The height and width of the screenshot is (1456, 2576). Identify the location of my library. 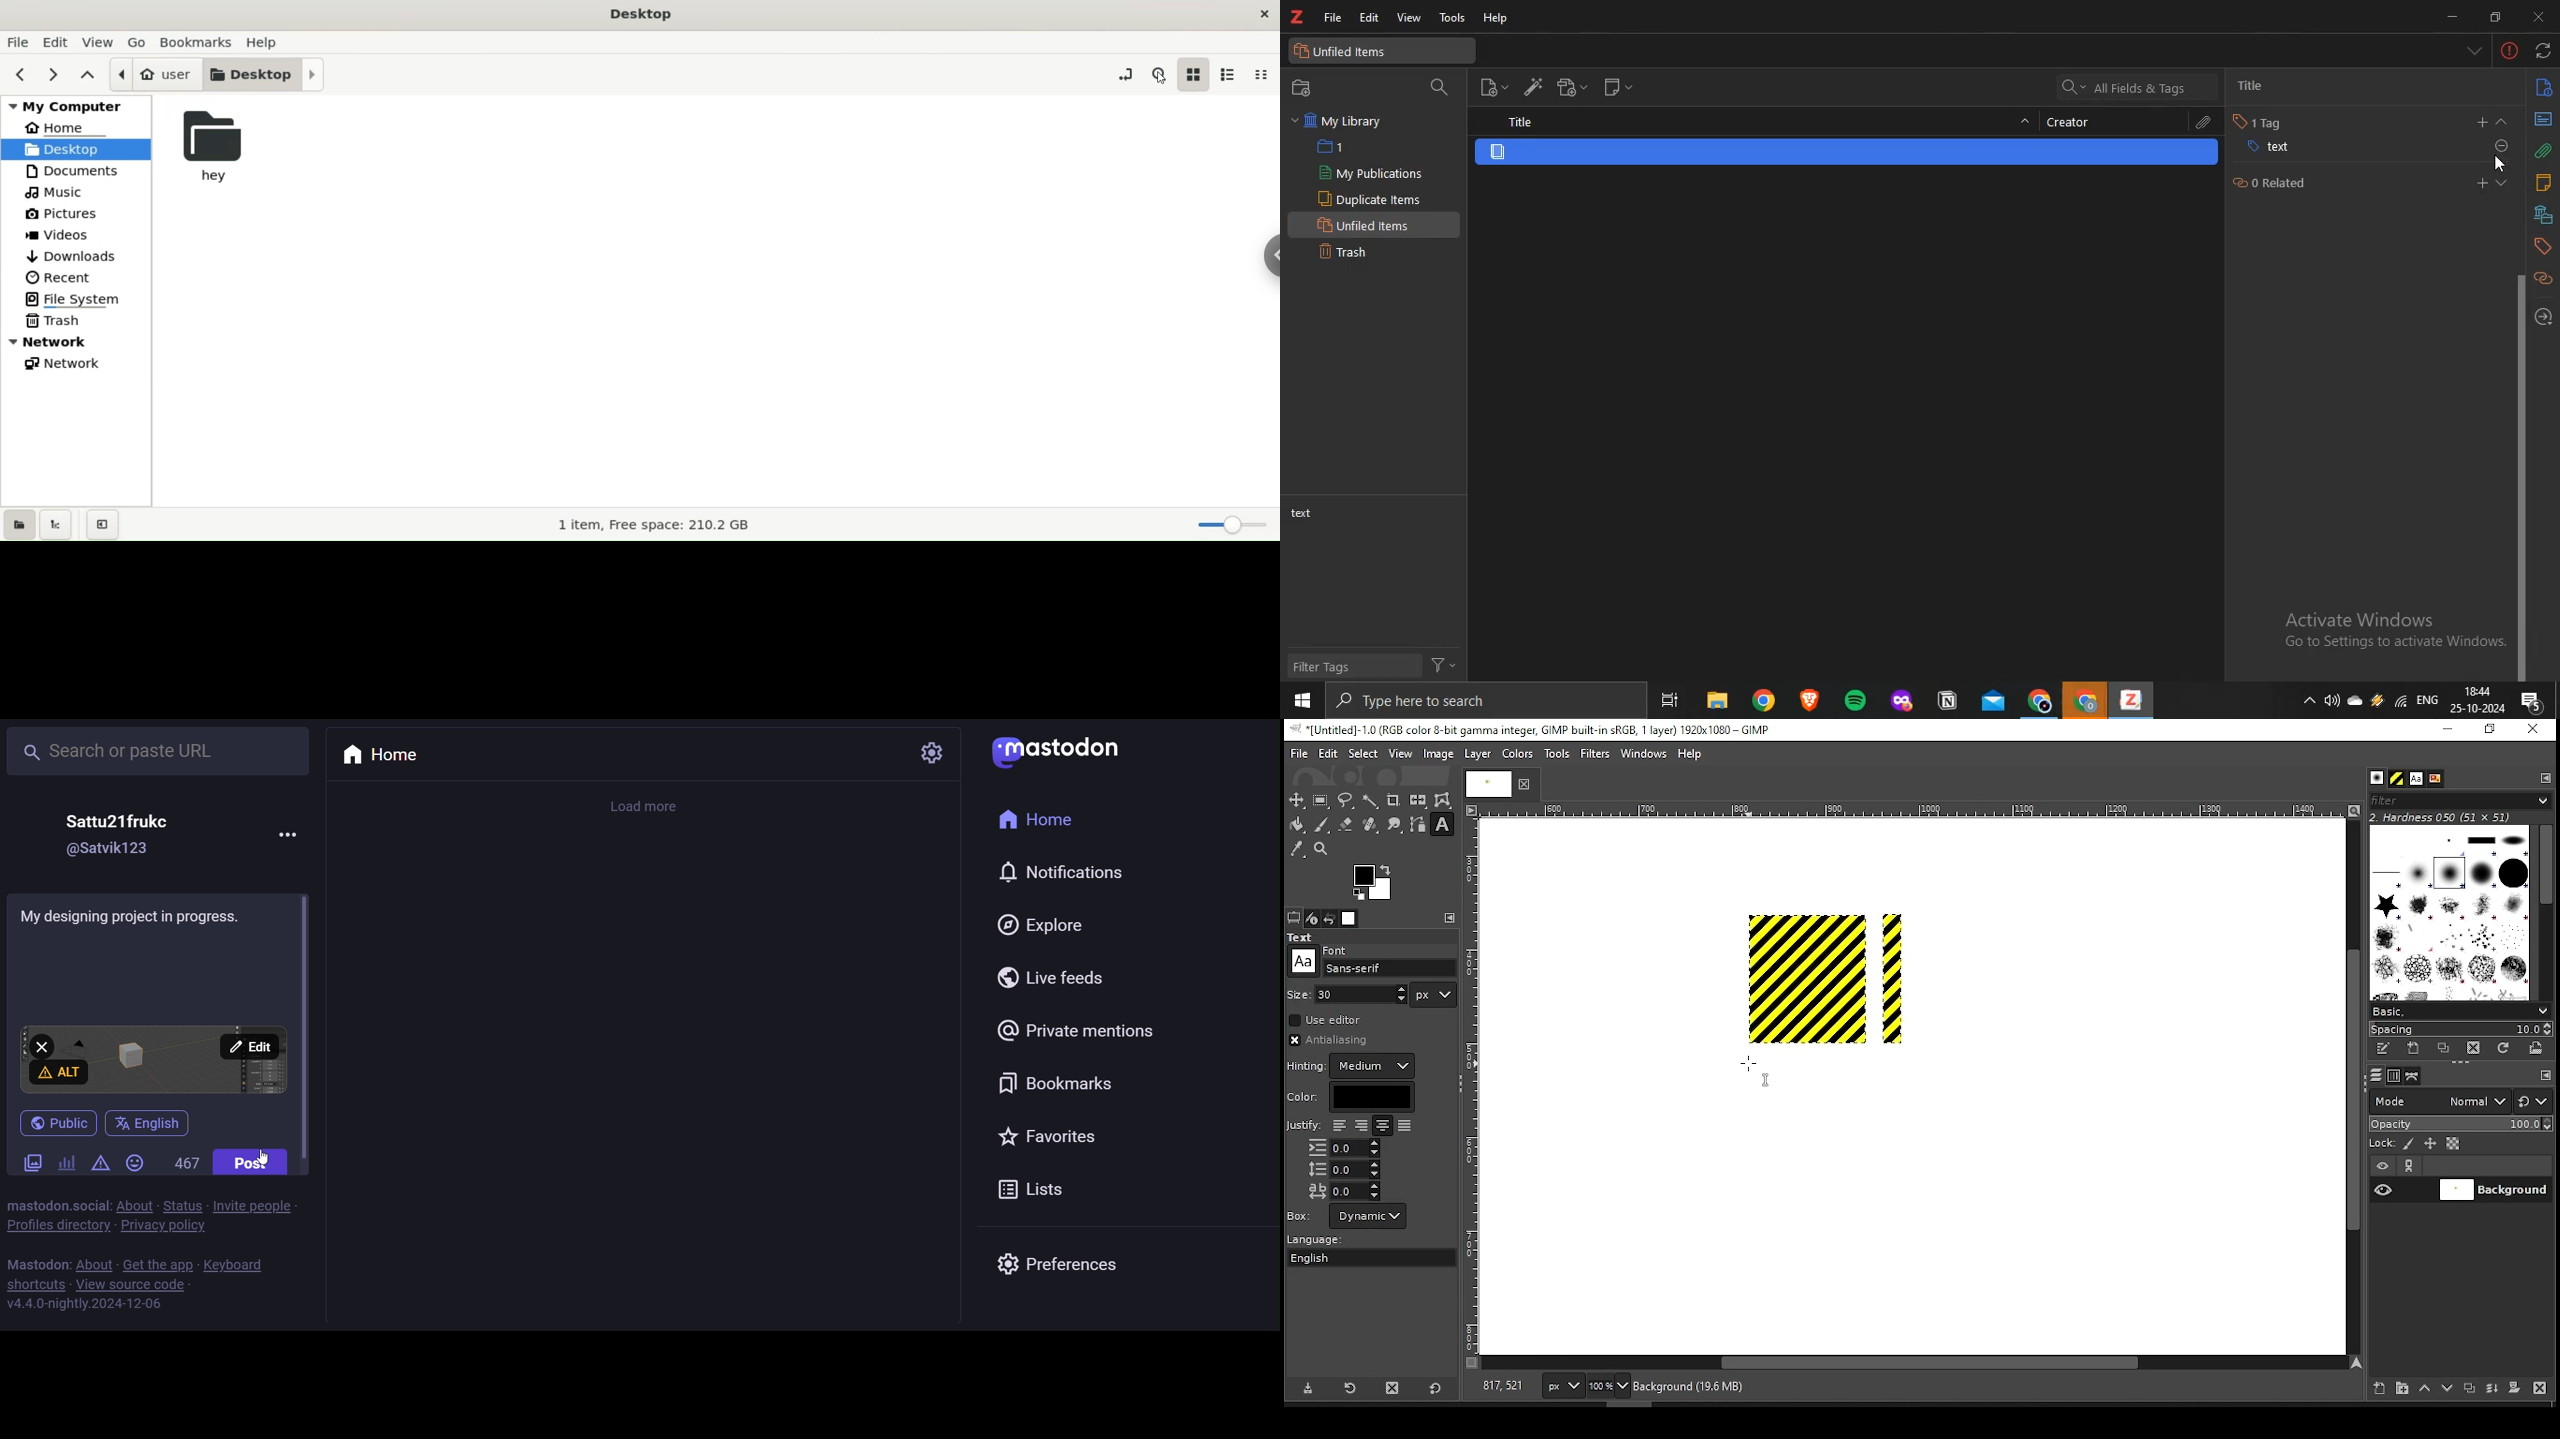
(1351, 120).